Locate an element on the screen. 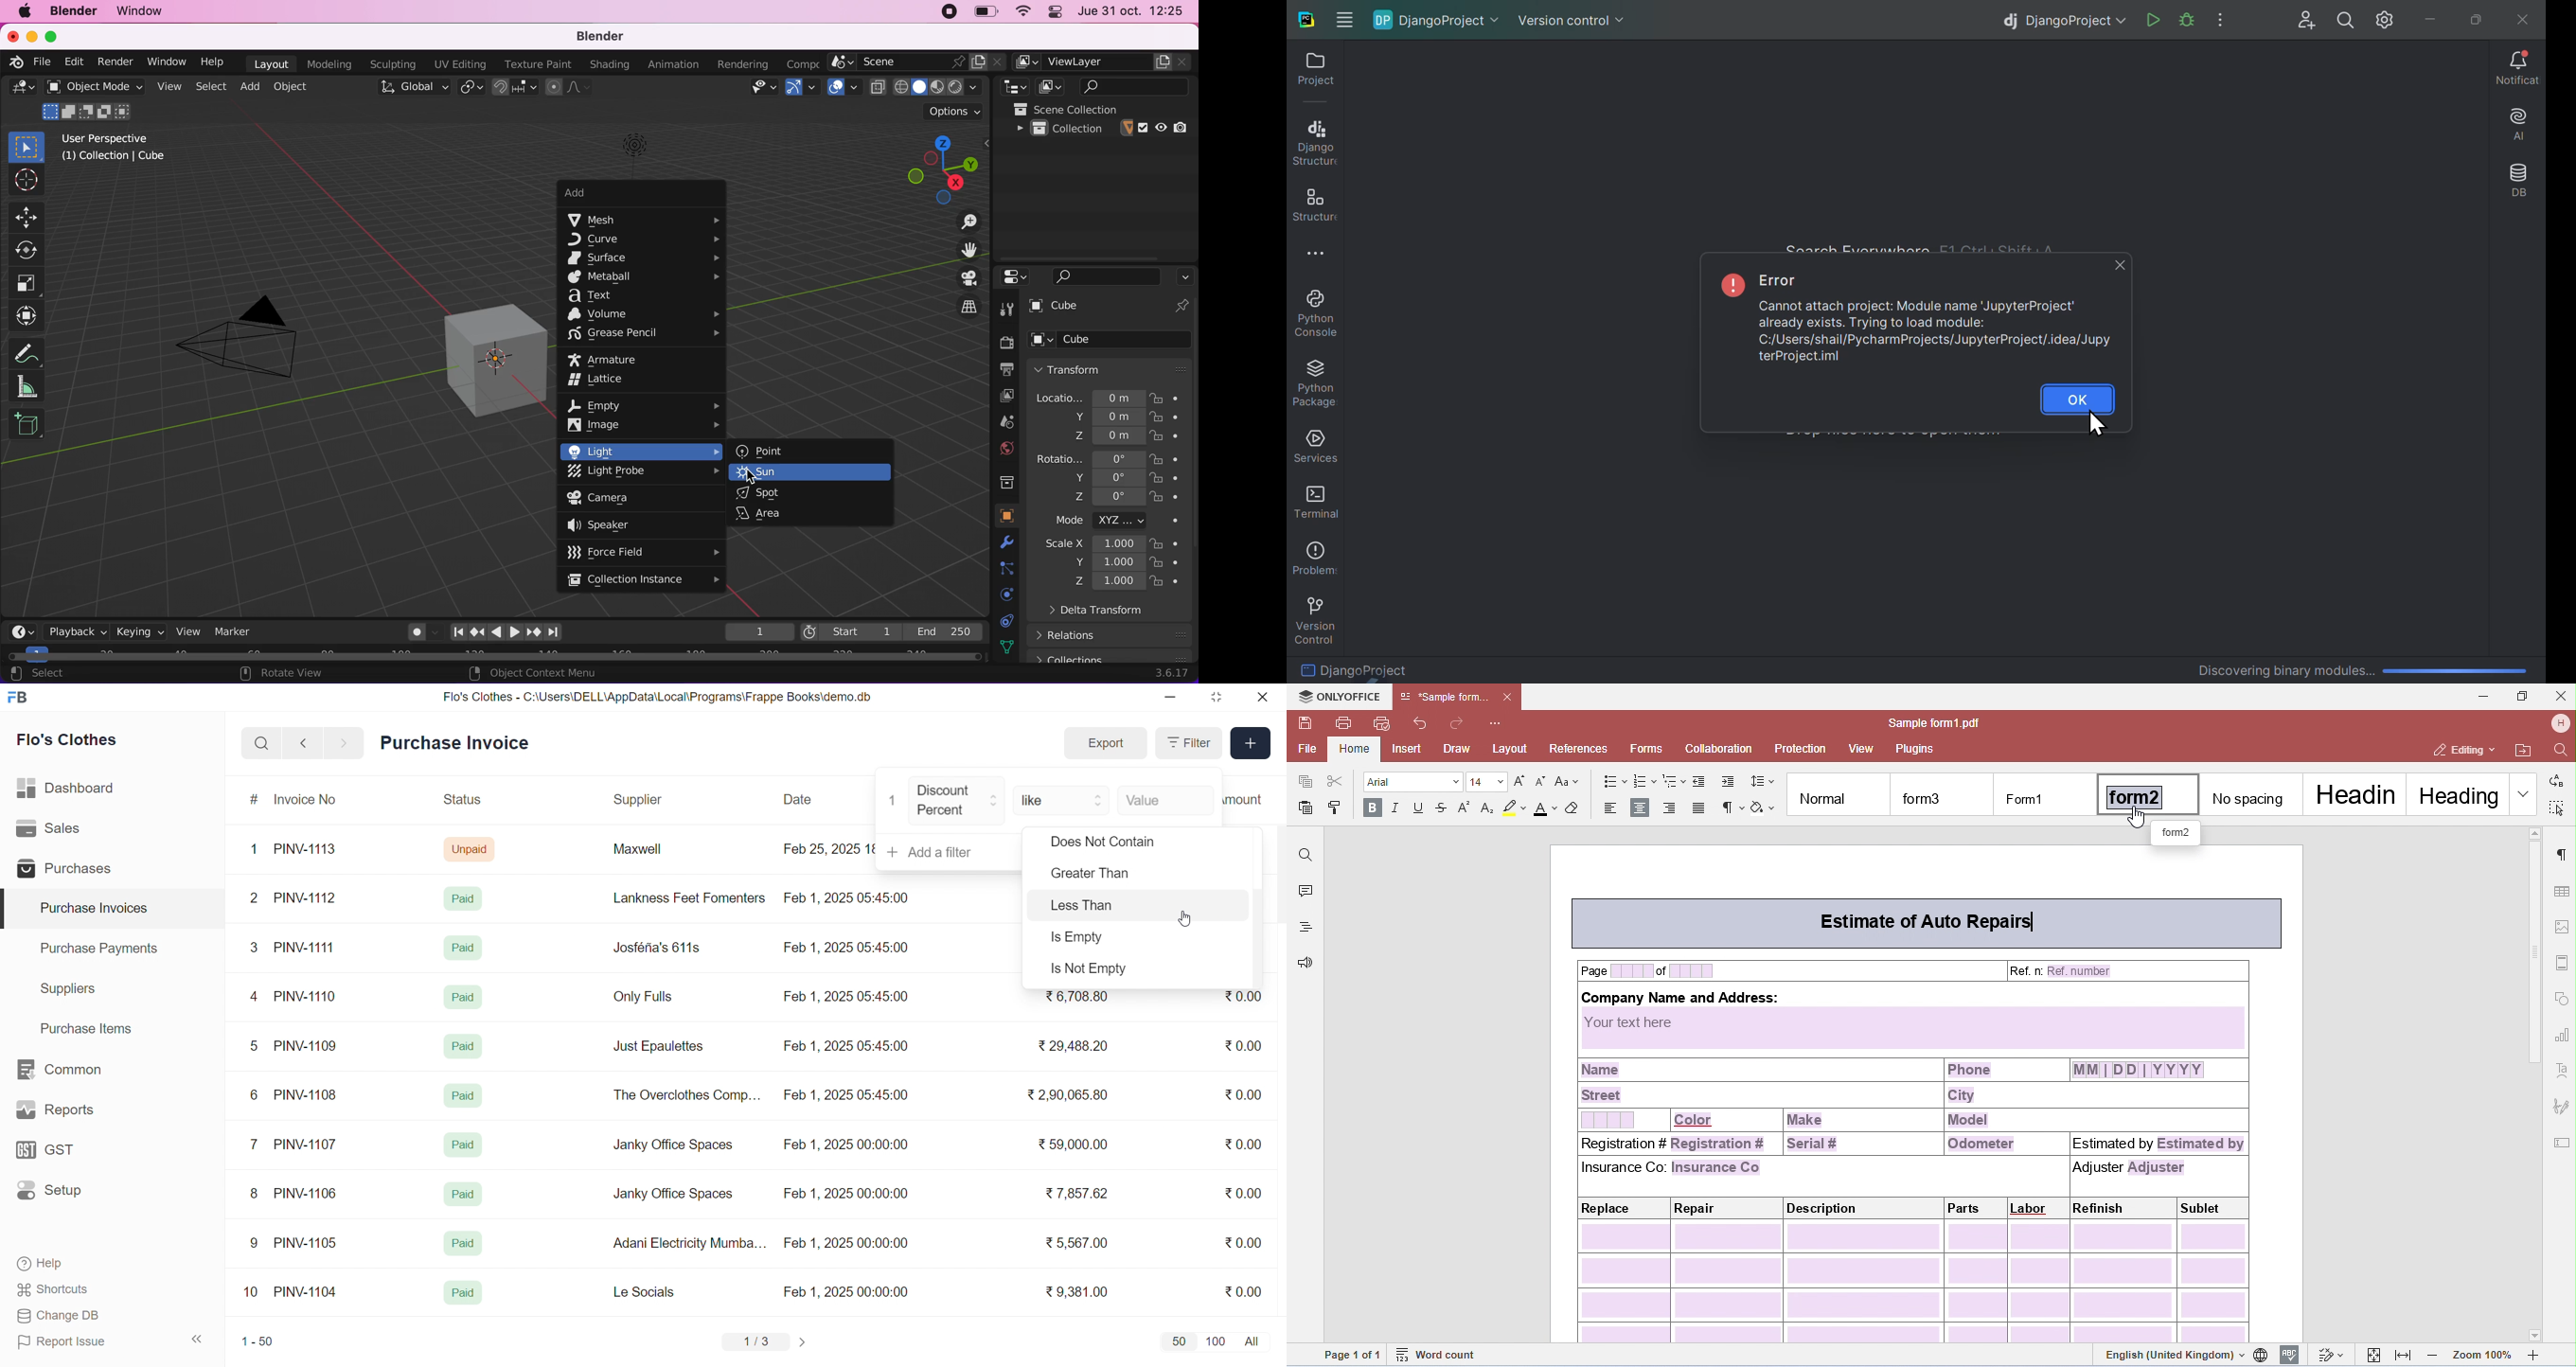  6 is located at coordinates (254, 1094).